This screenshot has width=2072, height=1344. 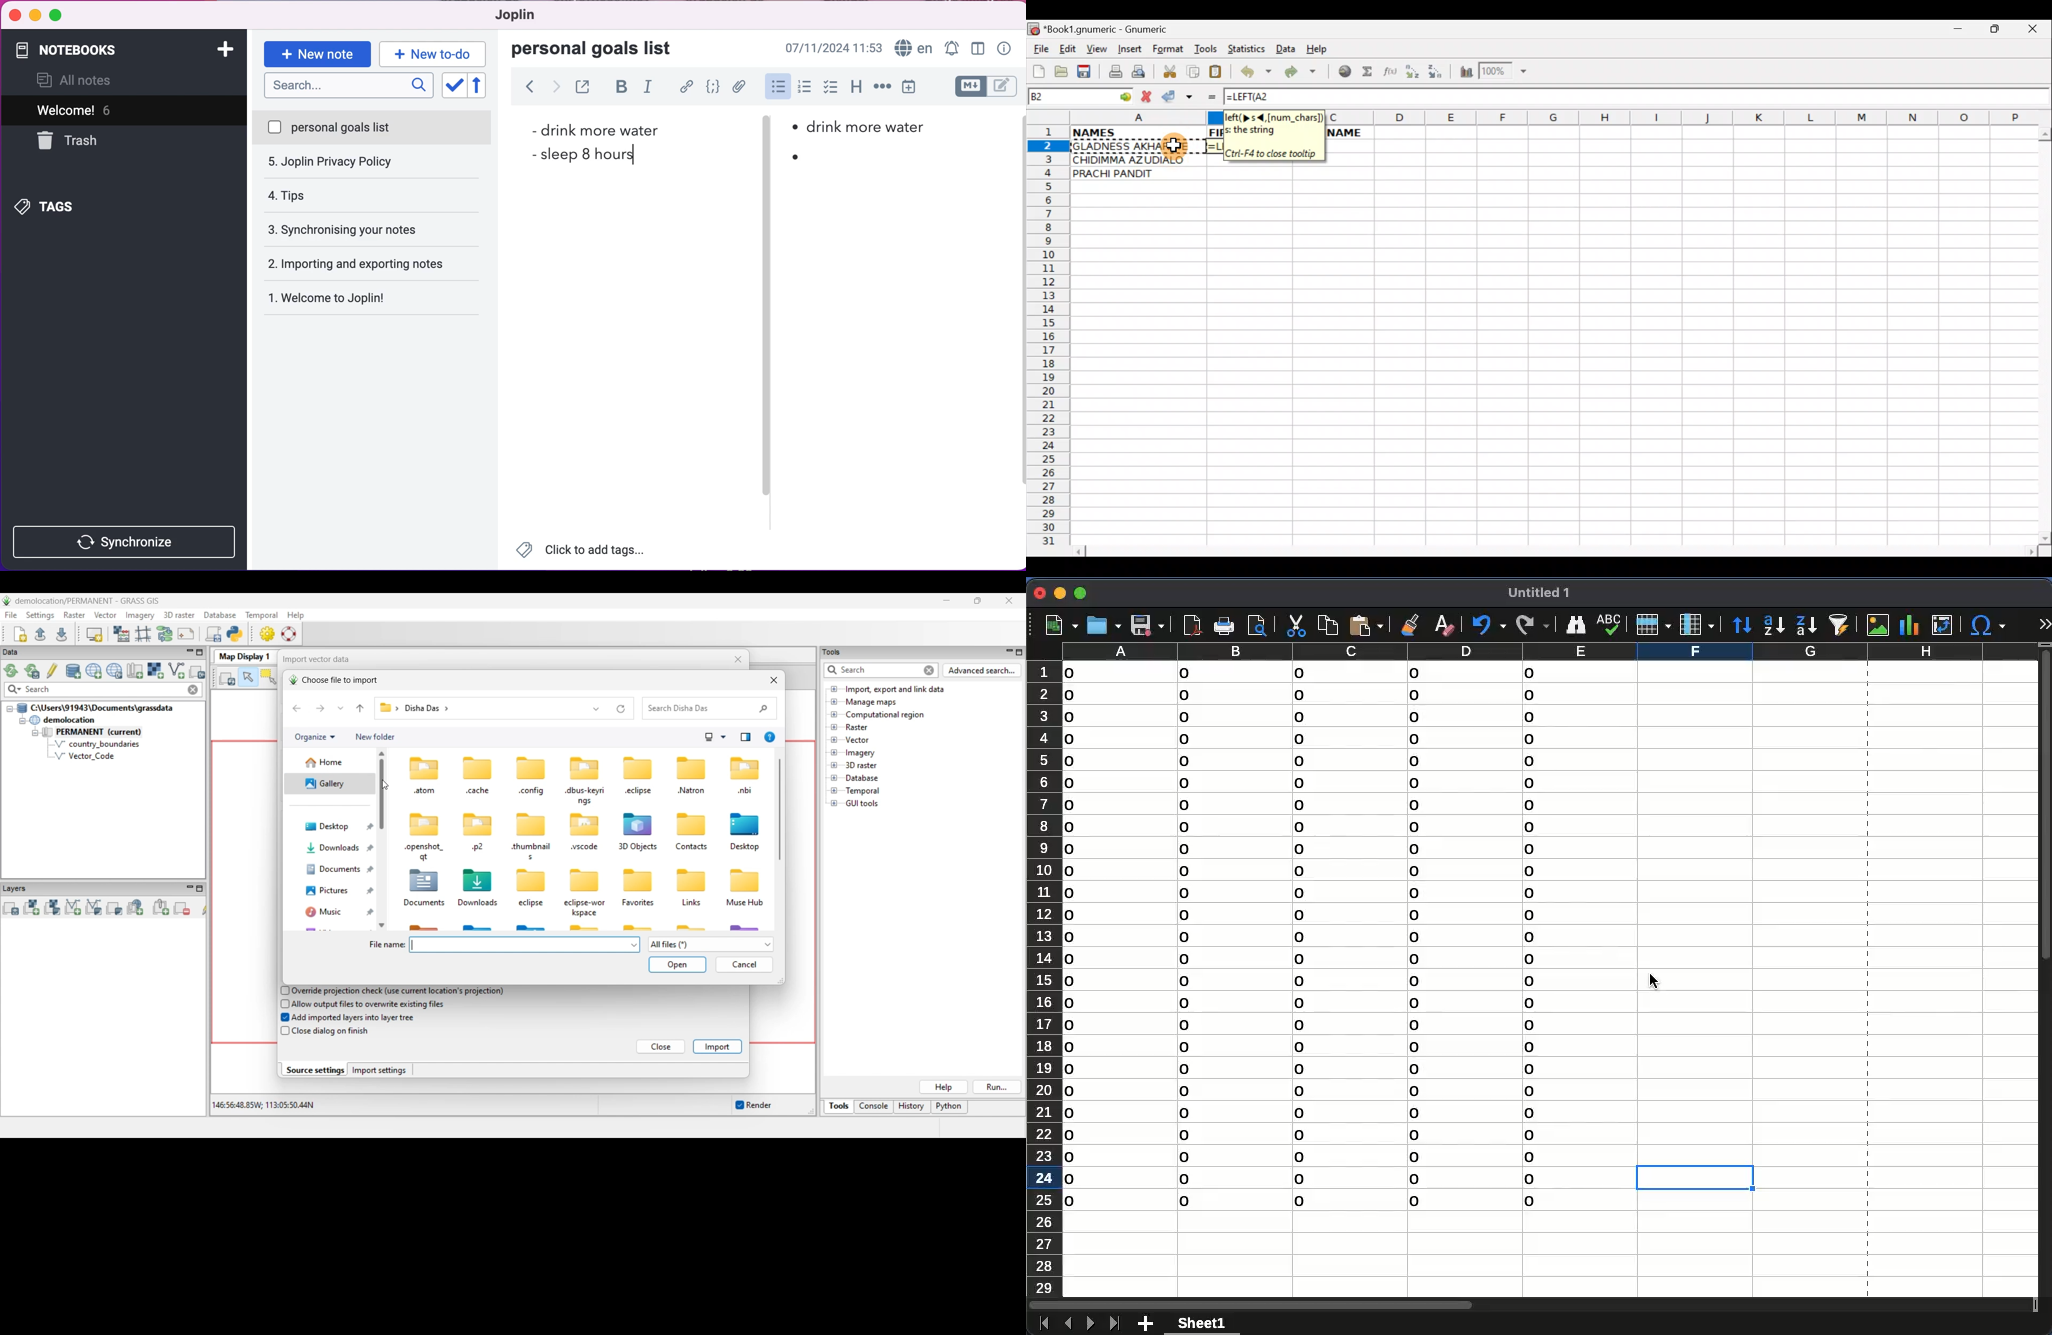 What do you see at coordinates (372, 195) in the screenshot?
I see `synchronising your notes` at bounding box center [372, 195].